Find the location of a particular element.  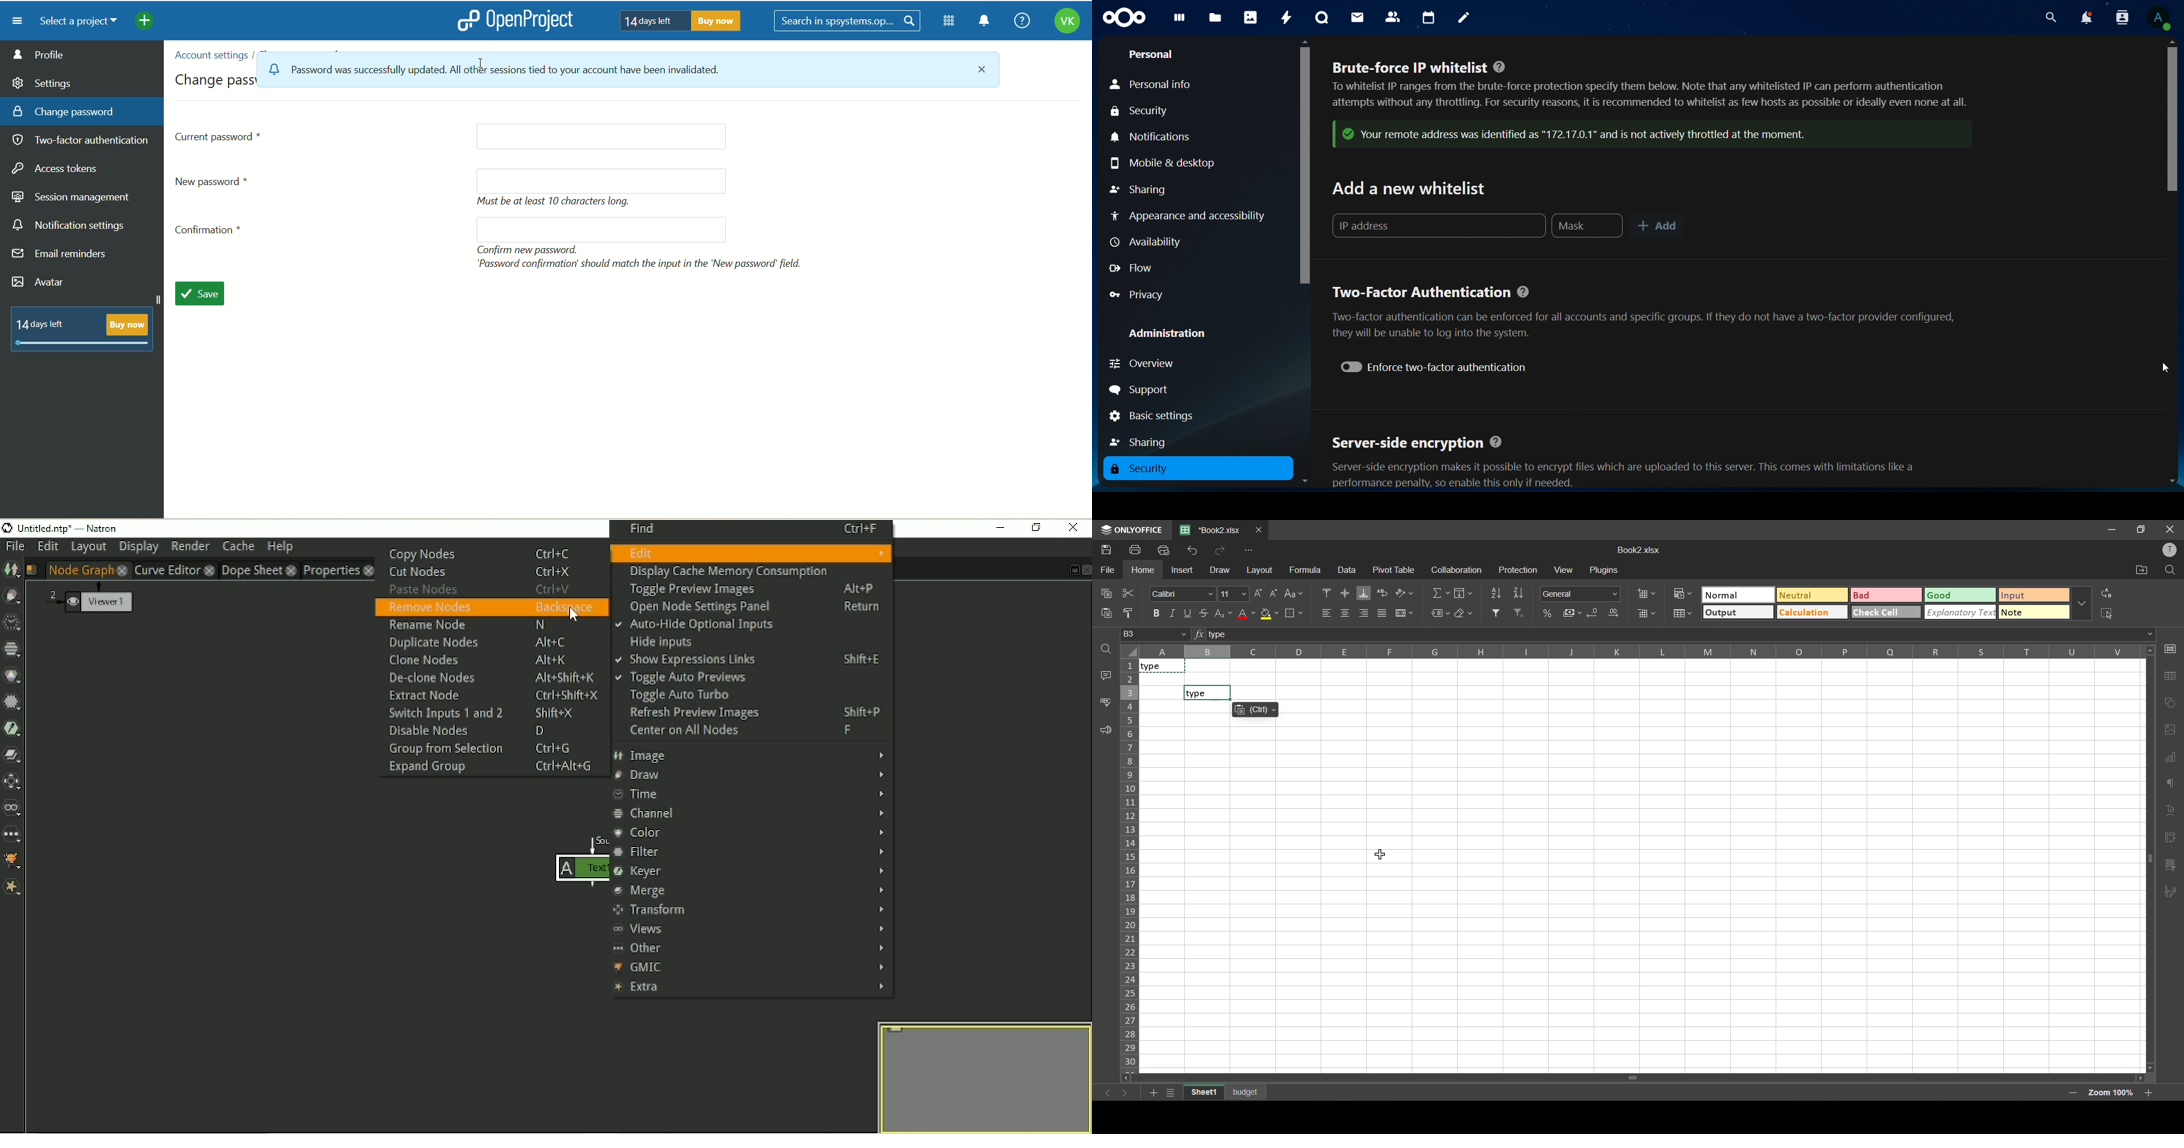

images is located at coordinates (2169, 731).